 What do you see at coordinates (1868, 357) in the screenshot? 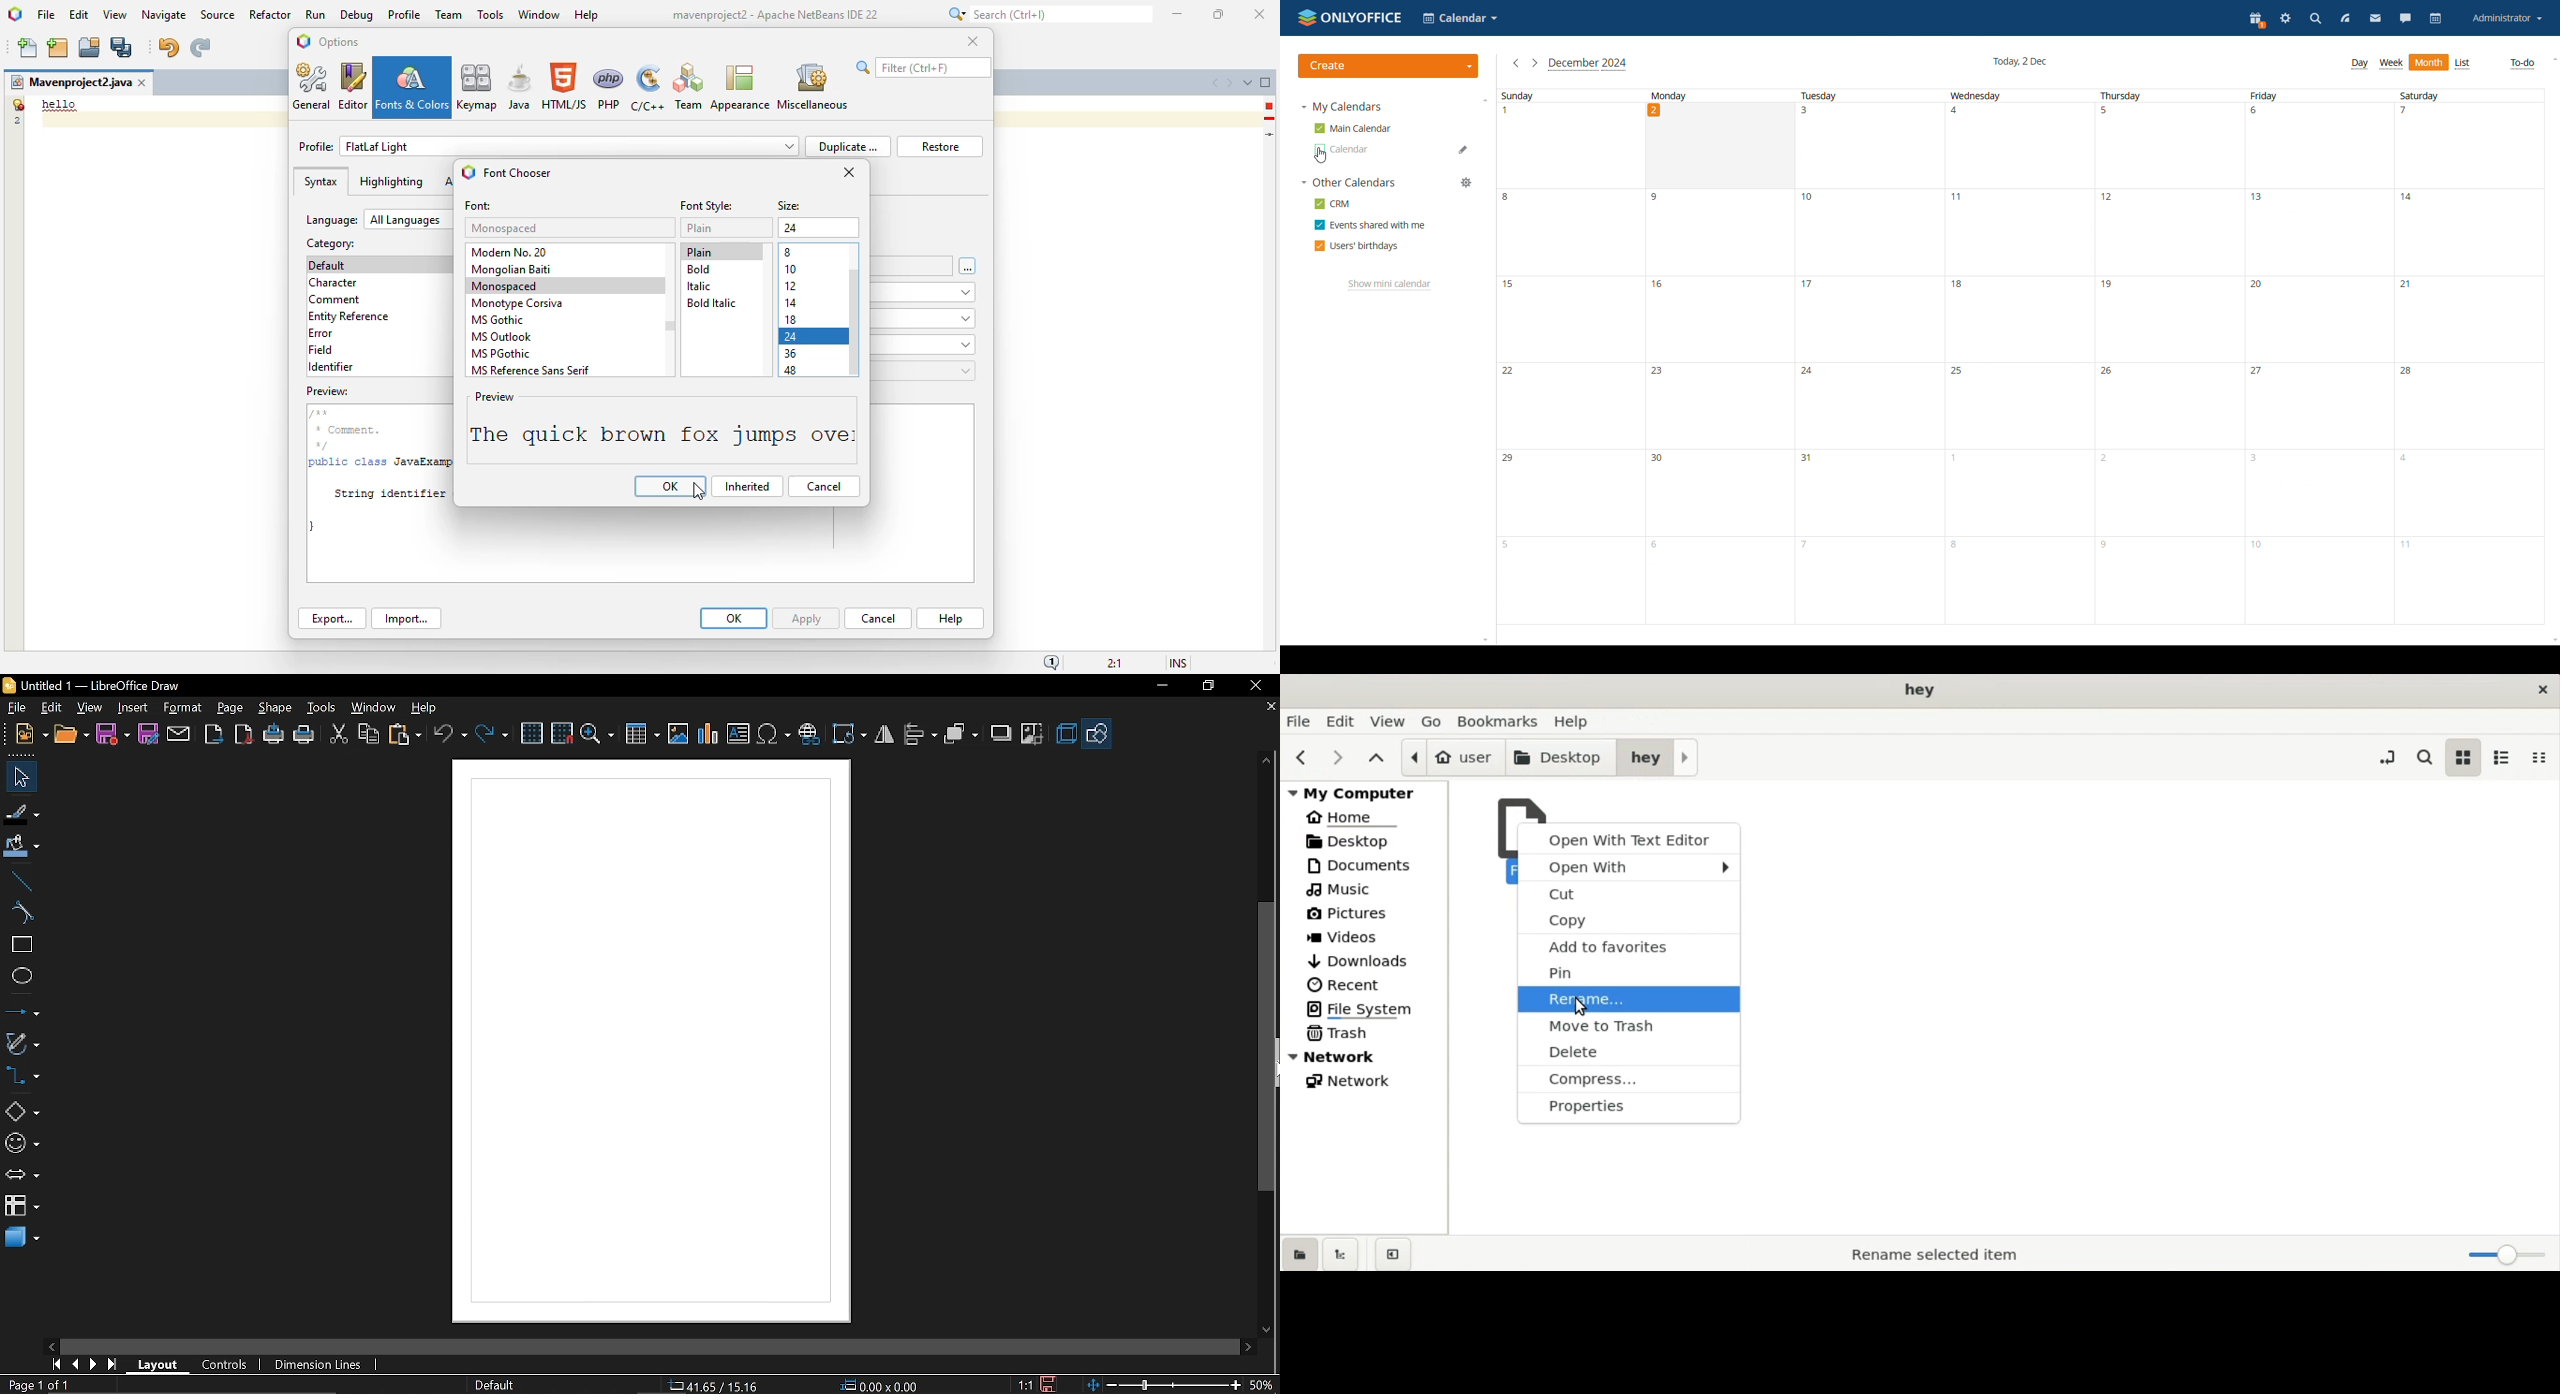
I see `Tuesday` at bounding box center [1868, 357].